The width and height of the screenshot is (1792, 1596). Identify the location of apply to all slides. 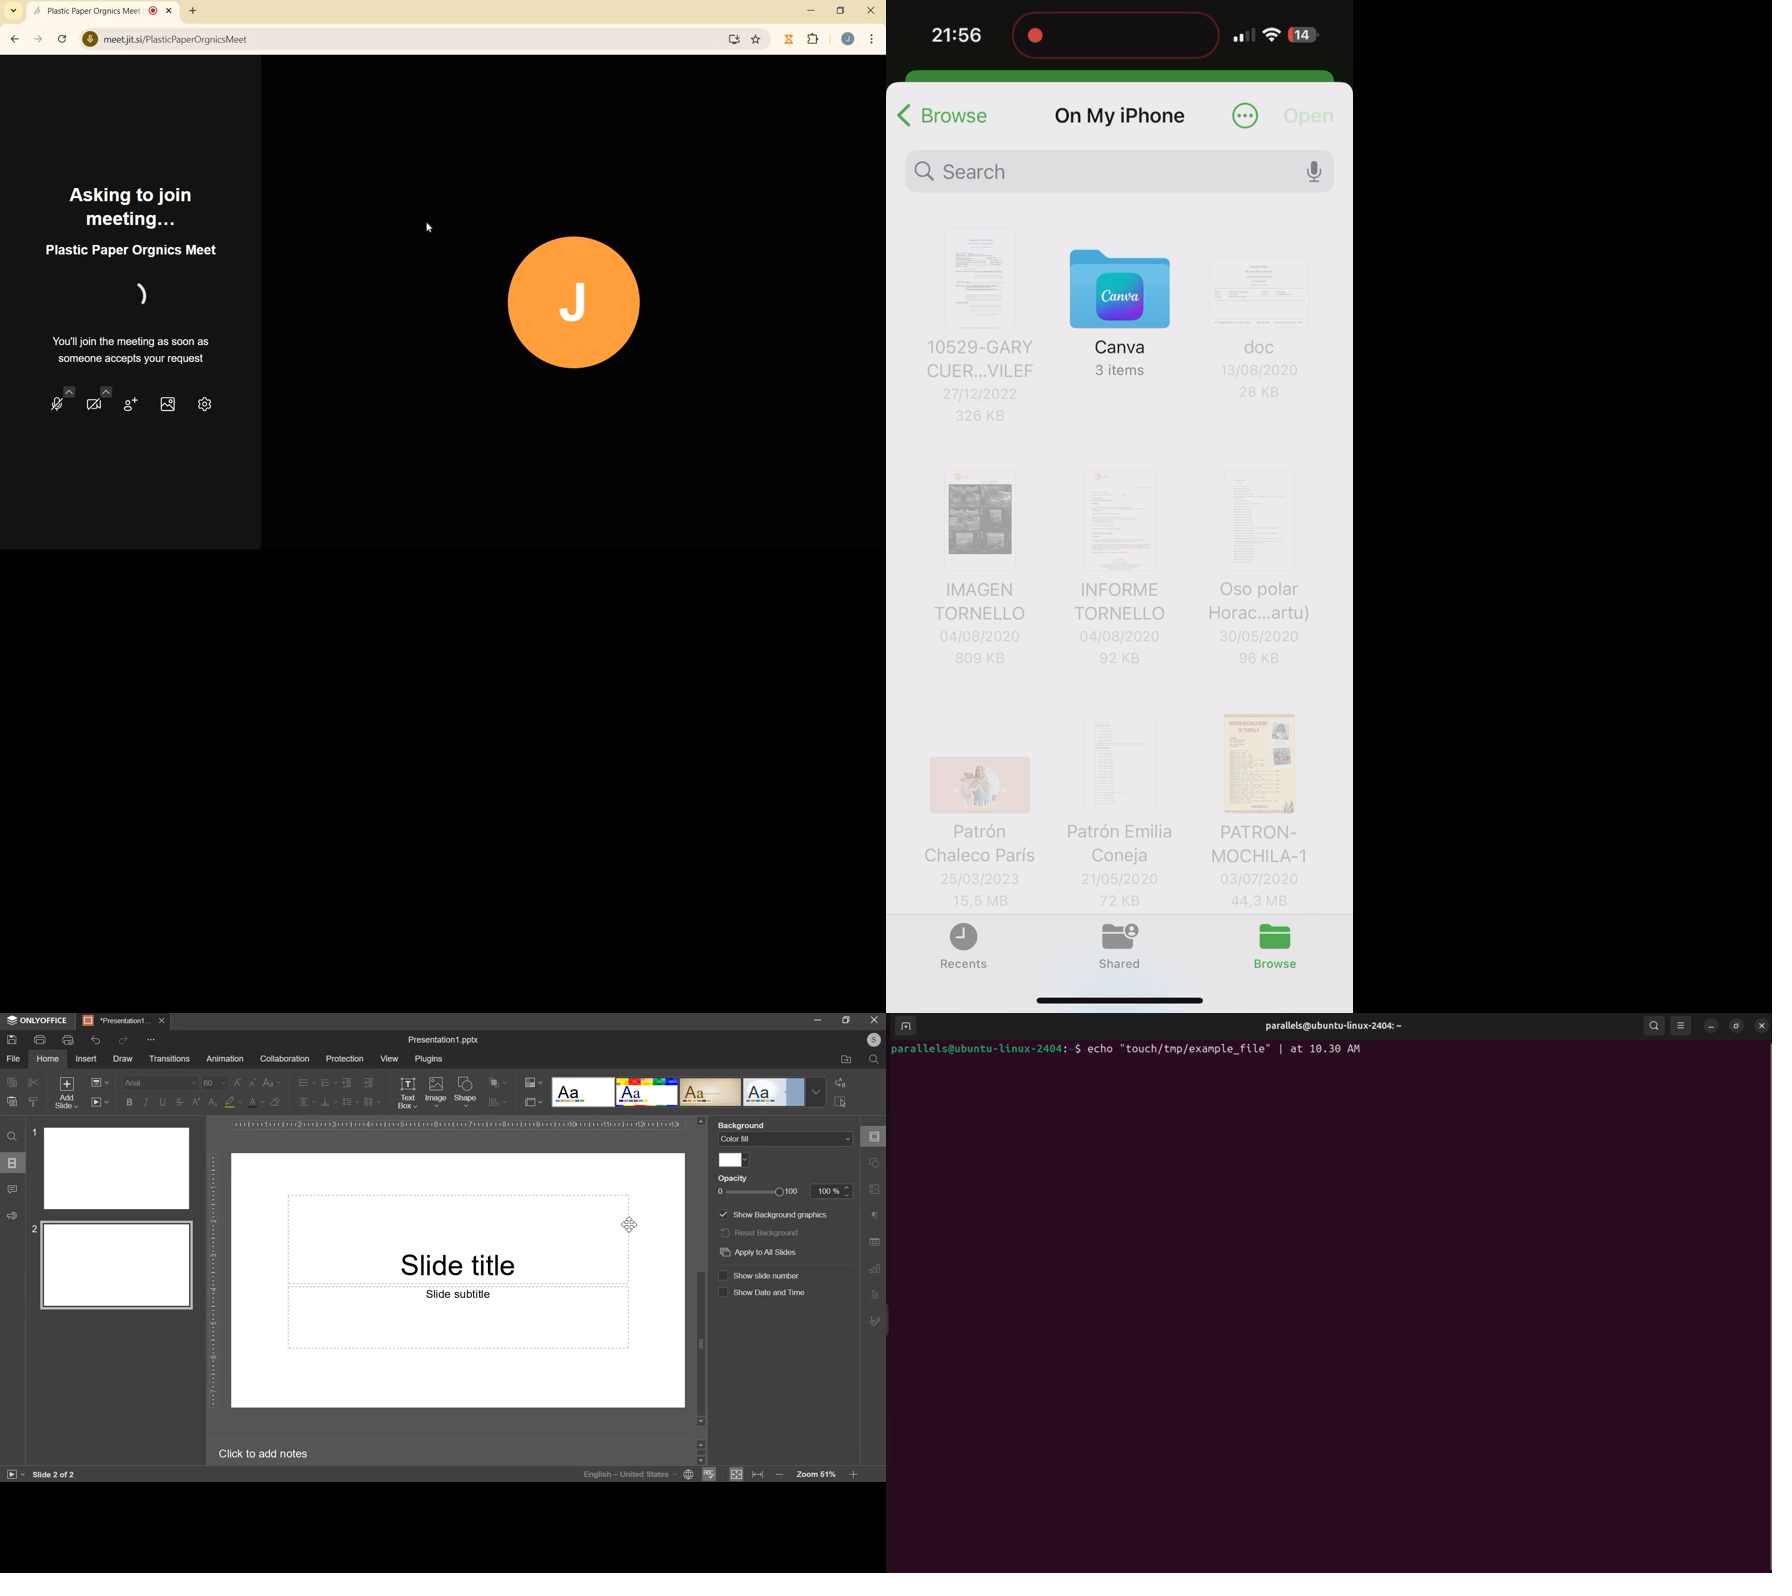
(759, 1253).